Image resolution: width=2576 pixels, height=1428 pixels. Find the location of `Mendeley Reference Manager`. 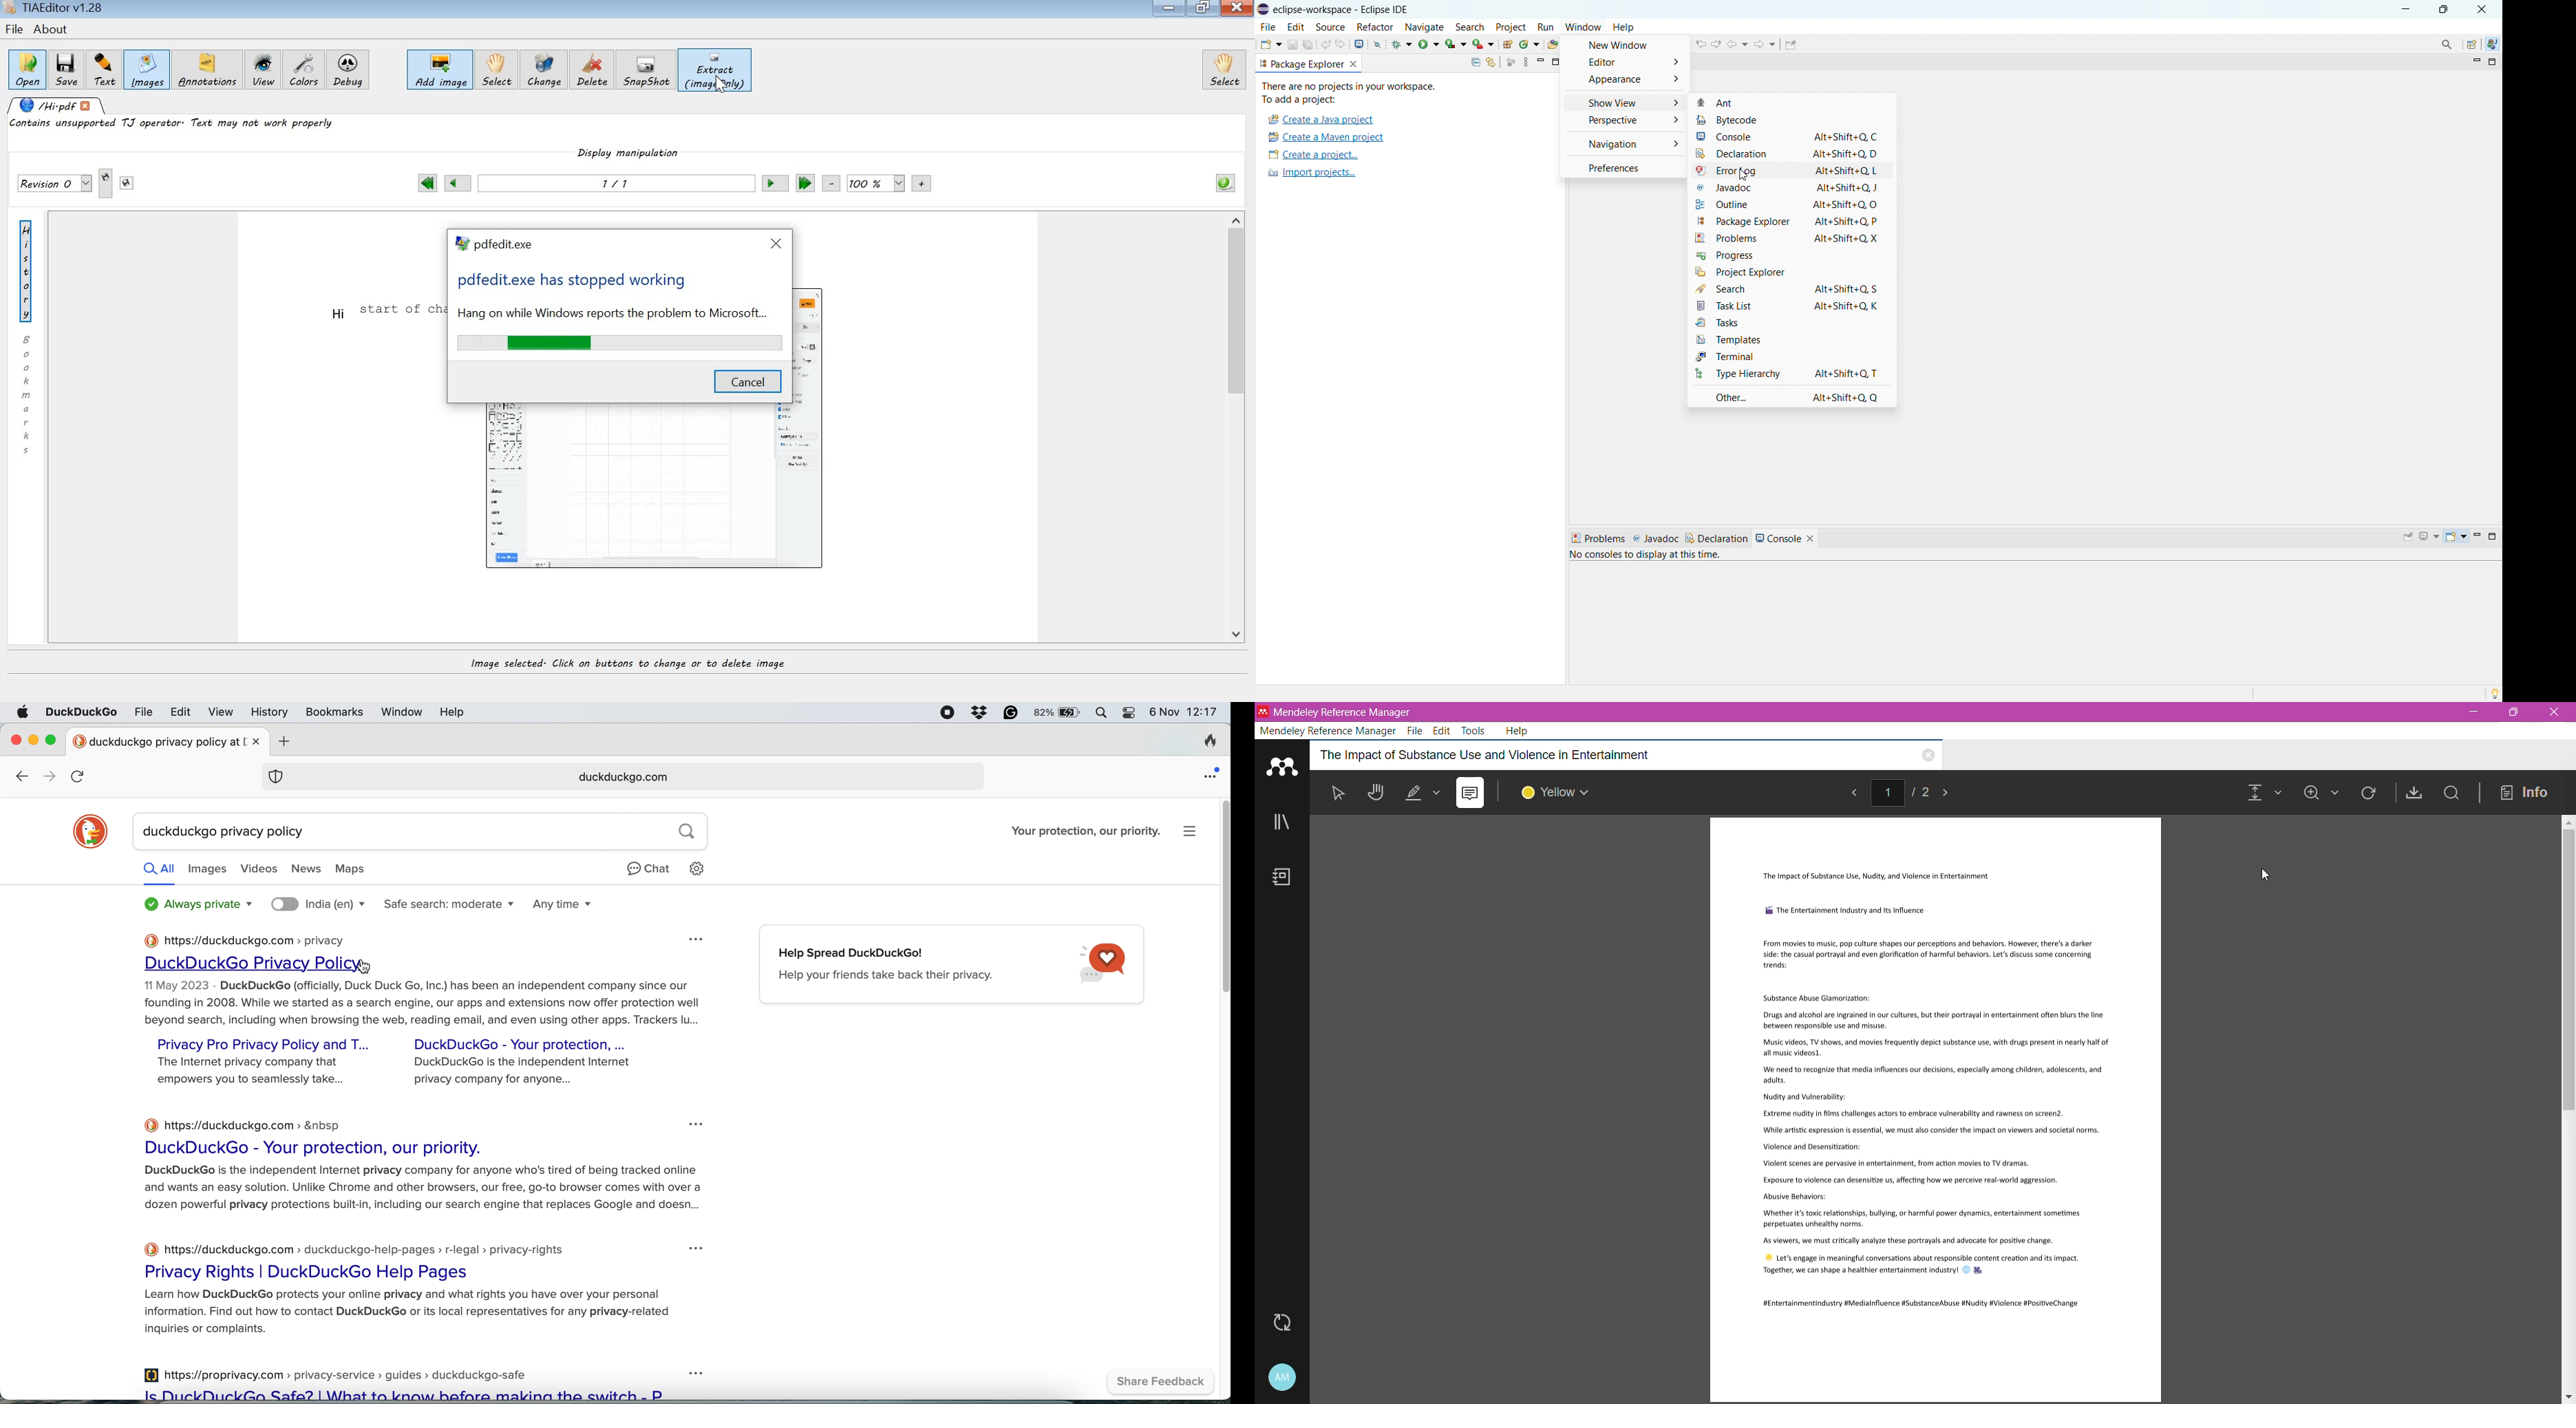

Mendeley Reference Manager is located at coordinates (1329, 730).